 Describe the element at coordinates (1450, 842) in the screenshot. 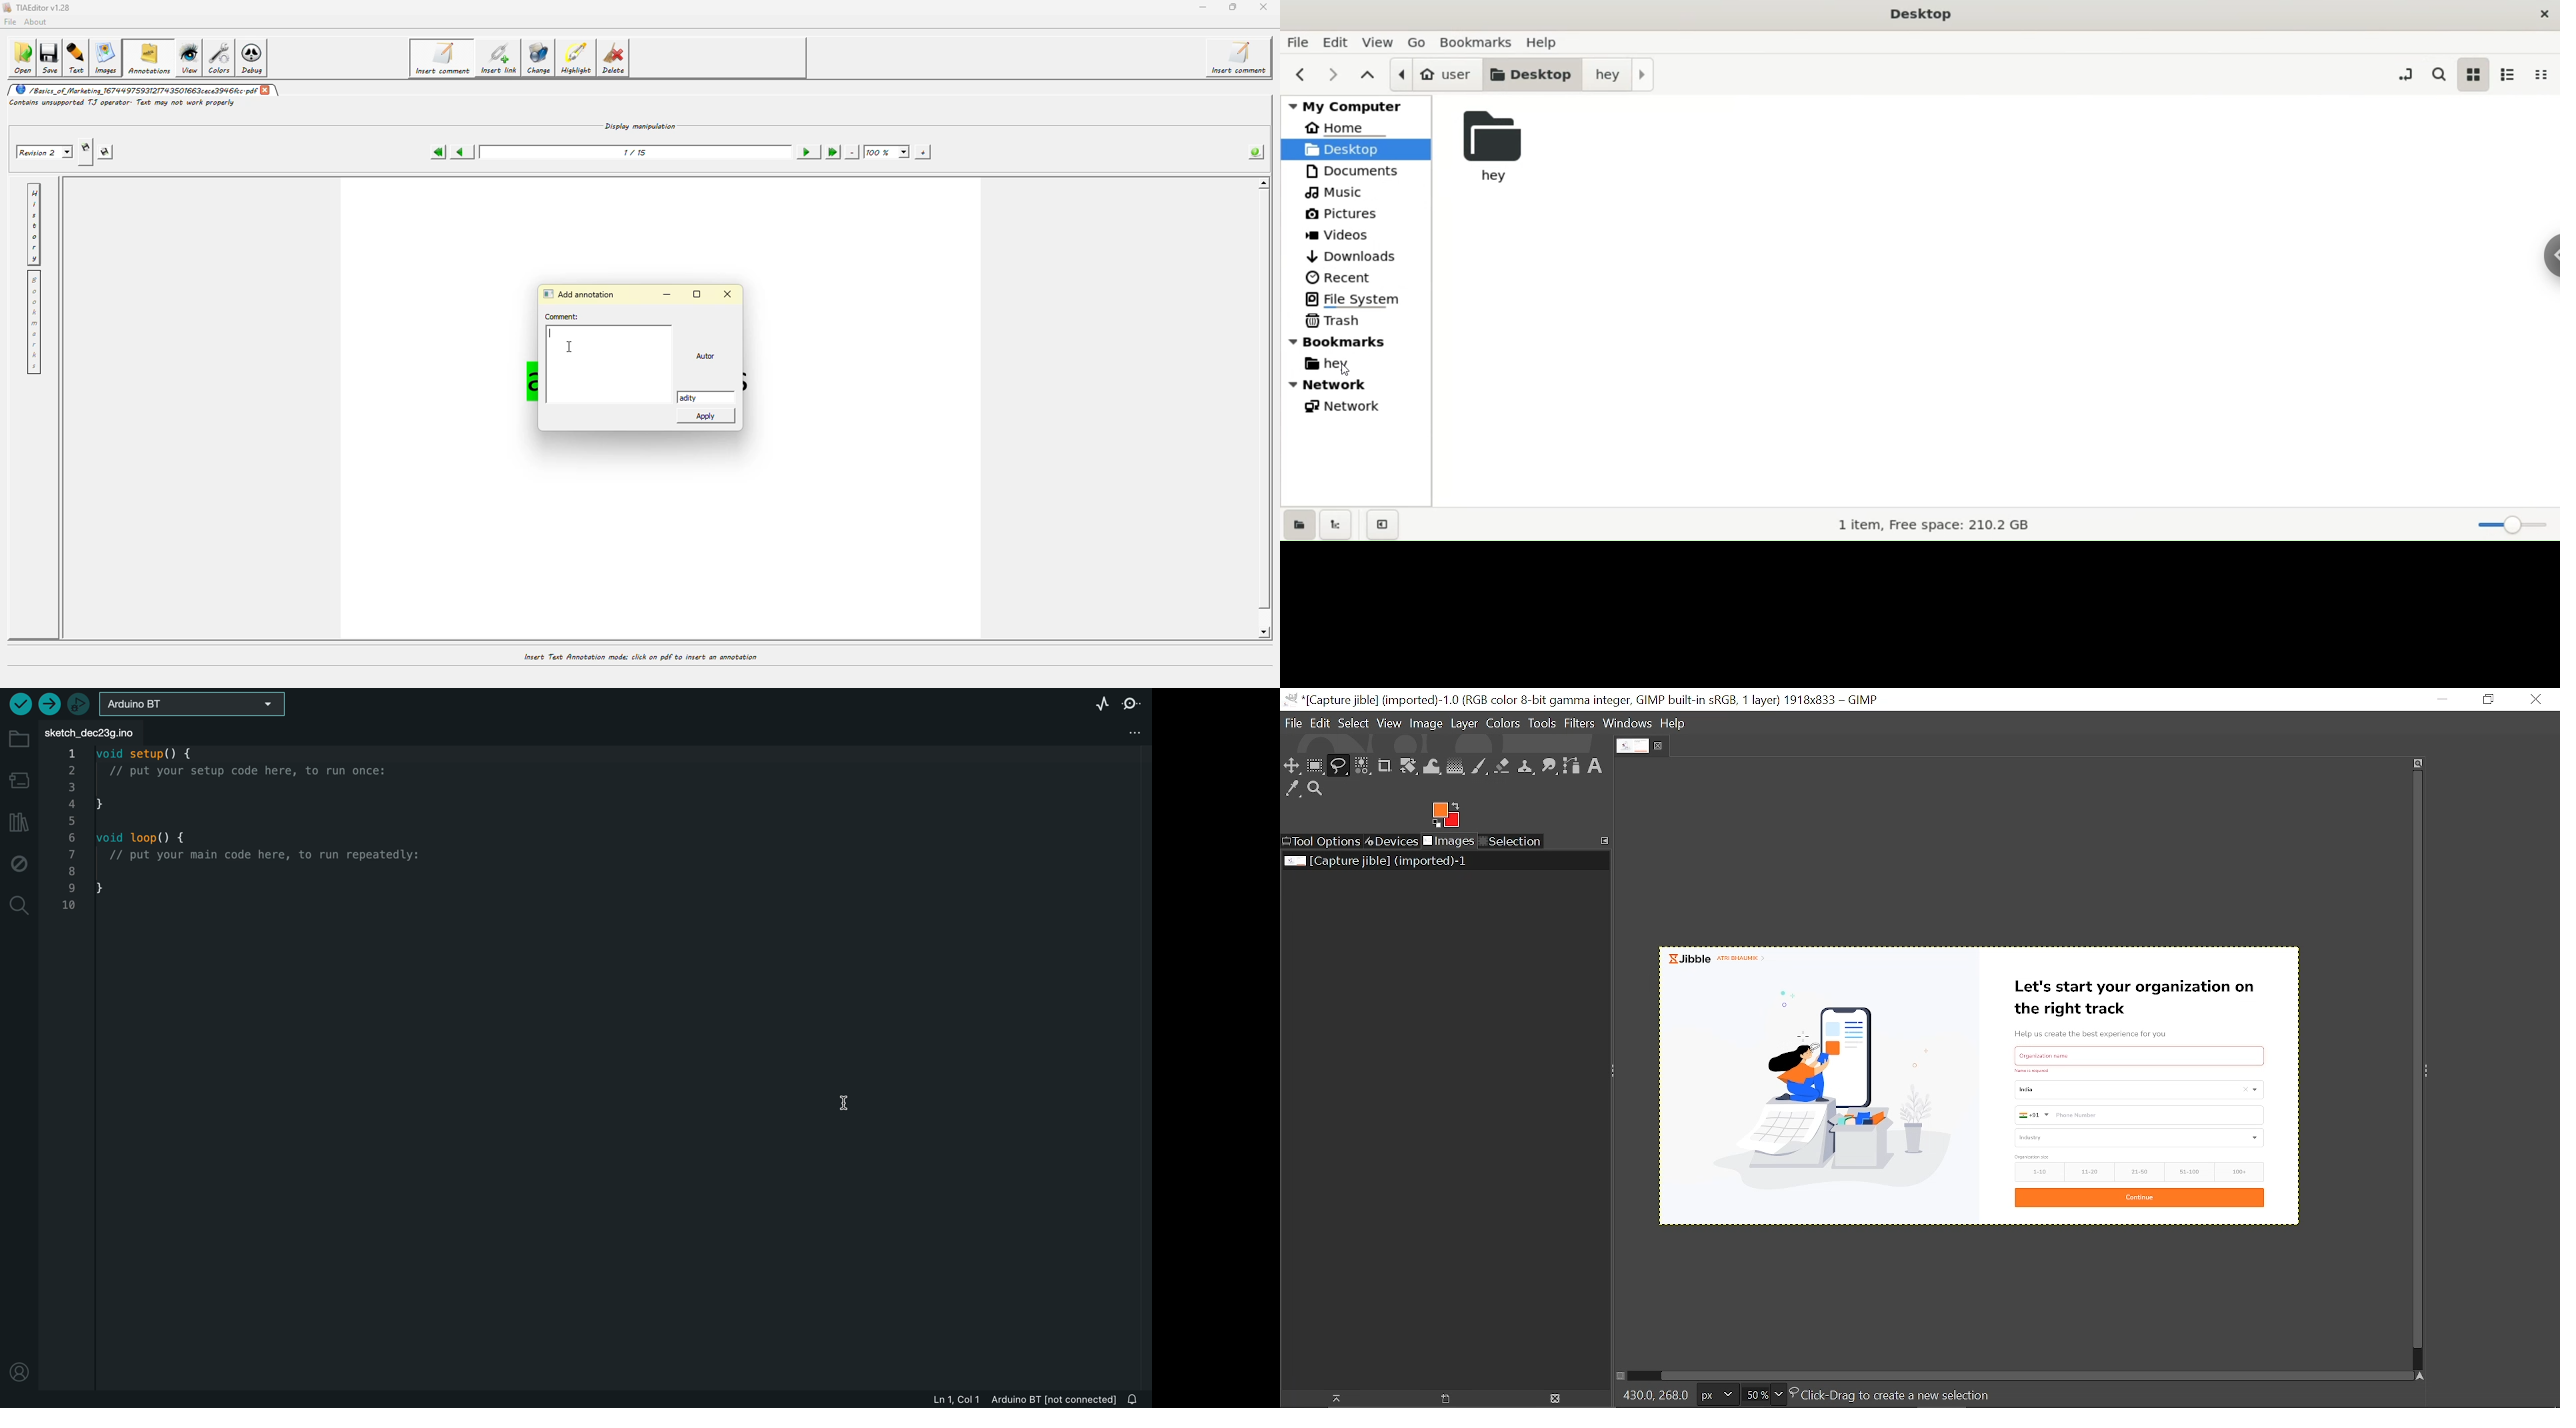

I see `Images` at that location.